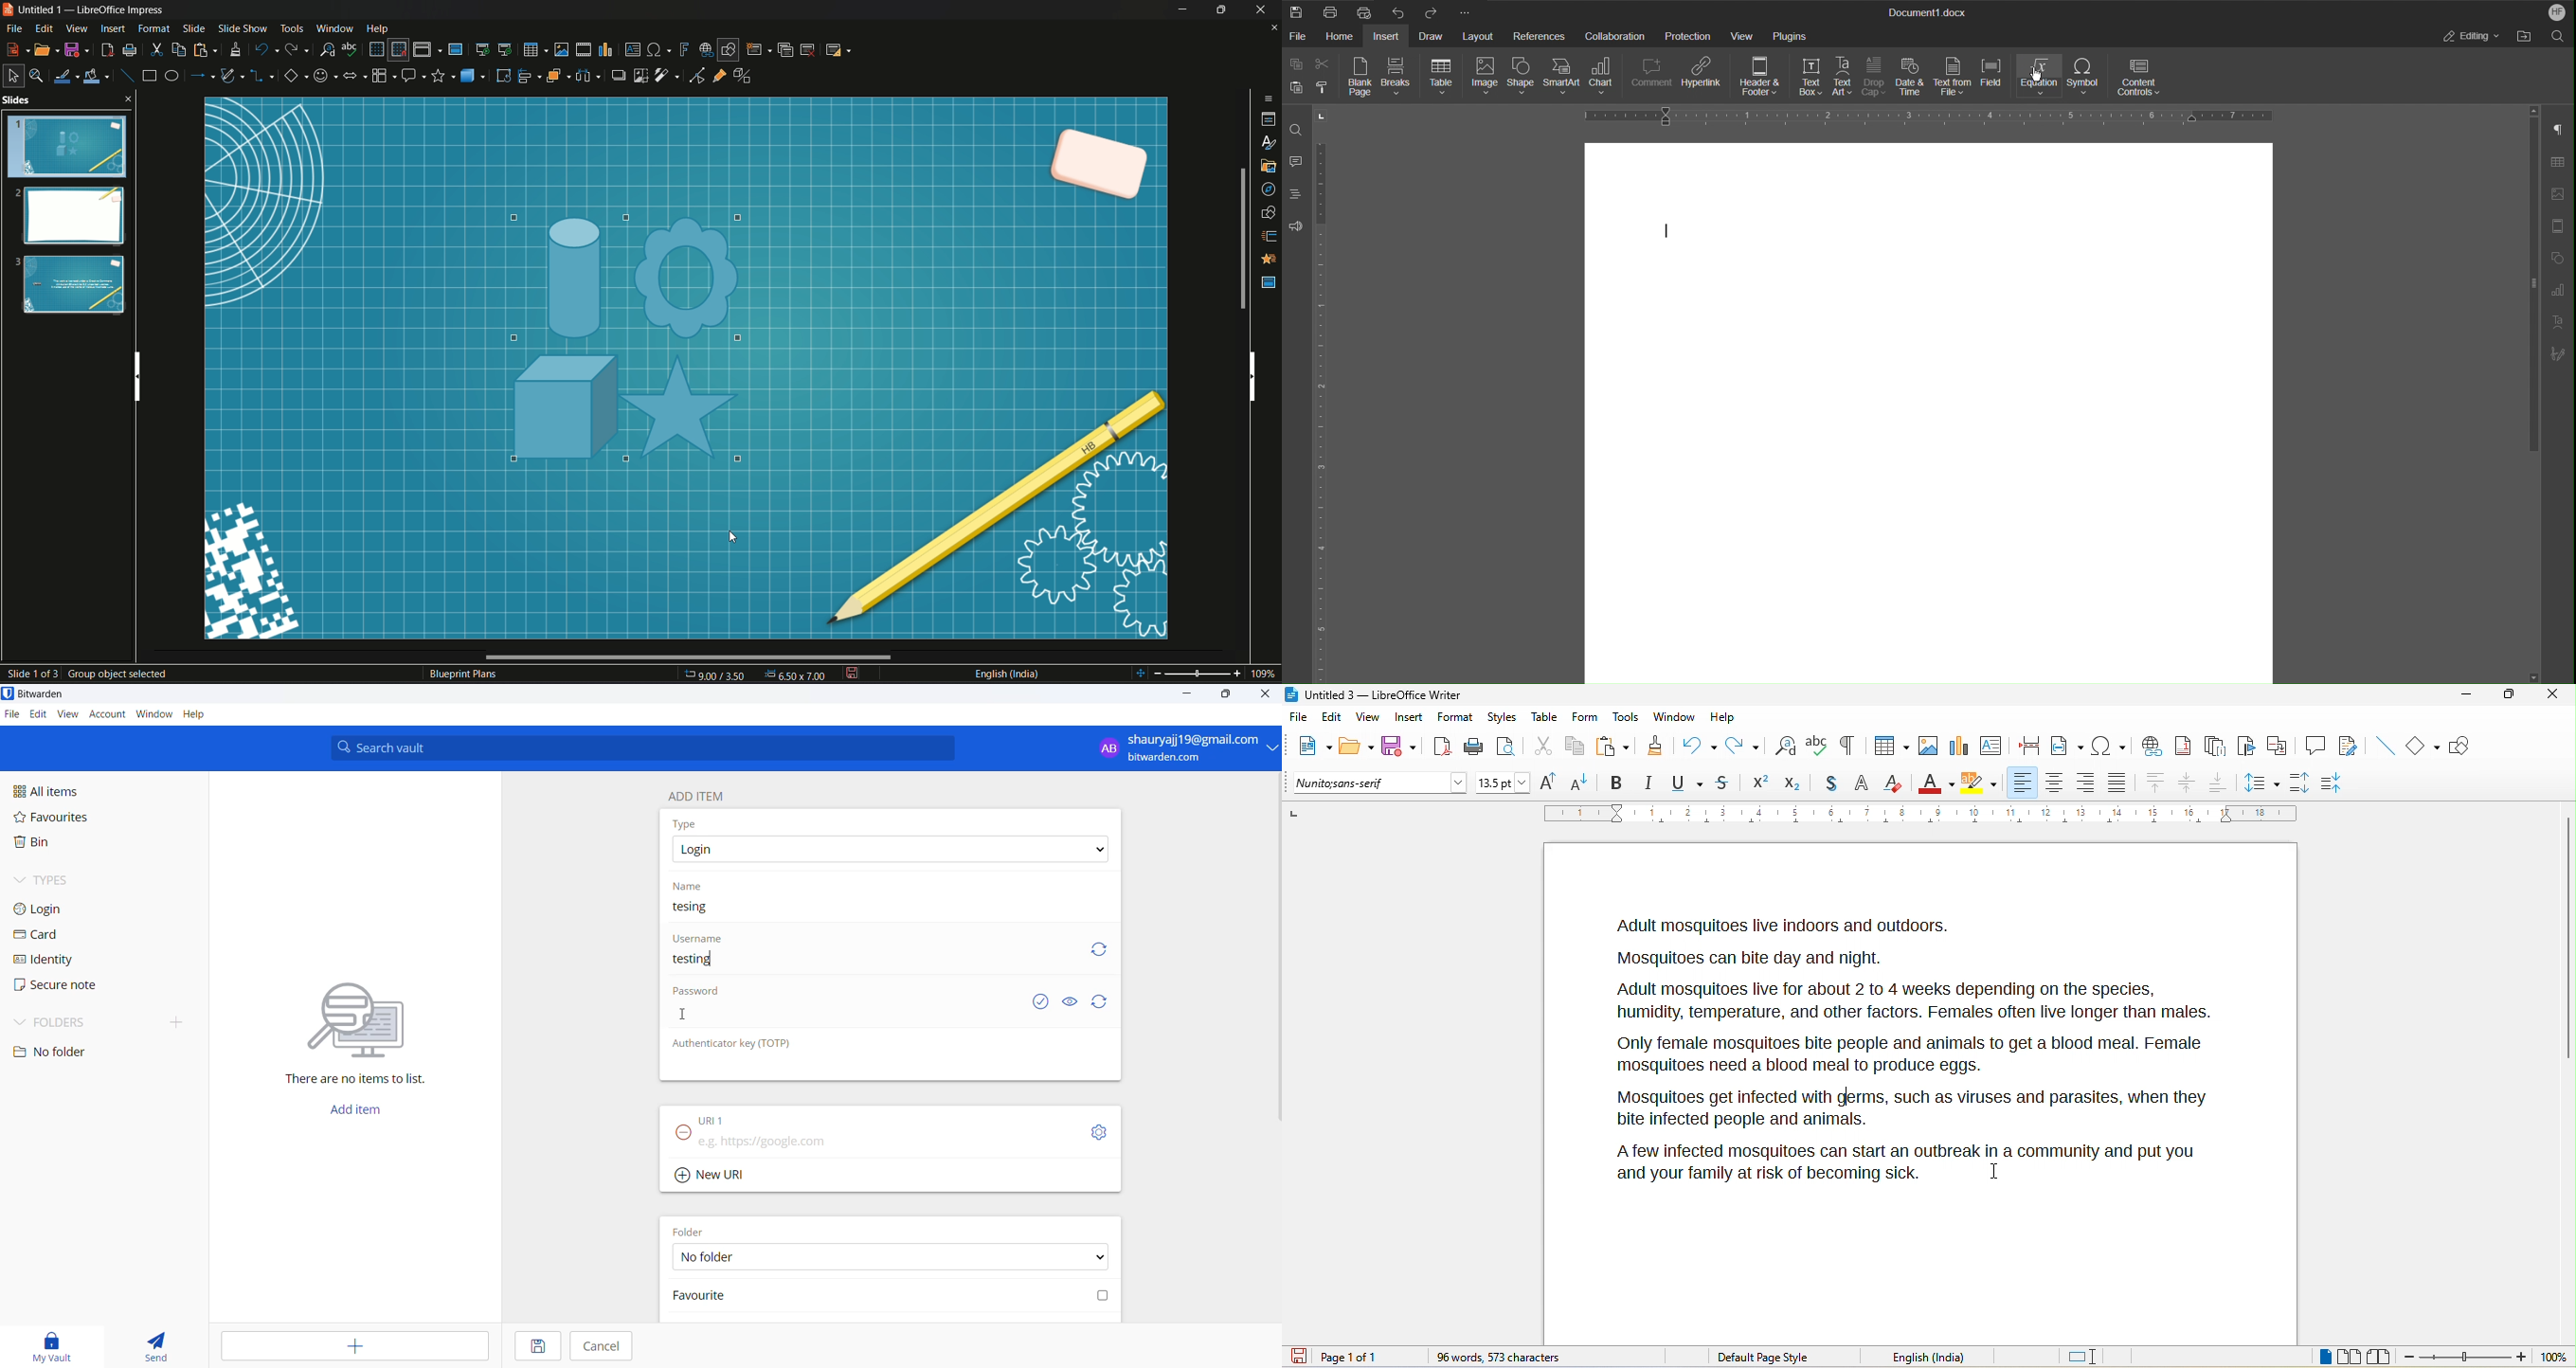 The image size is (2576, 1372). I want to click on type options, so click(894, 850).